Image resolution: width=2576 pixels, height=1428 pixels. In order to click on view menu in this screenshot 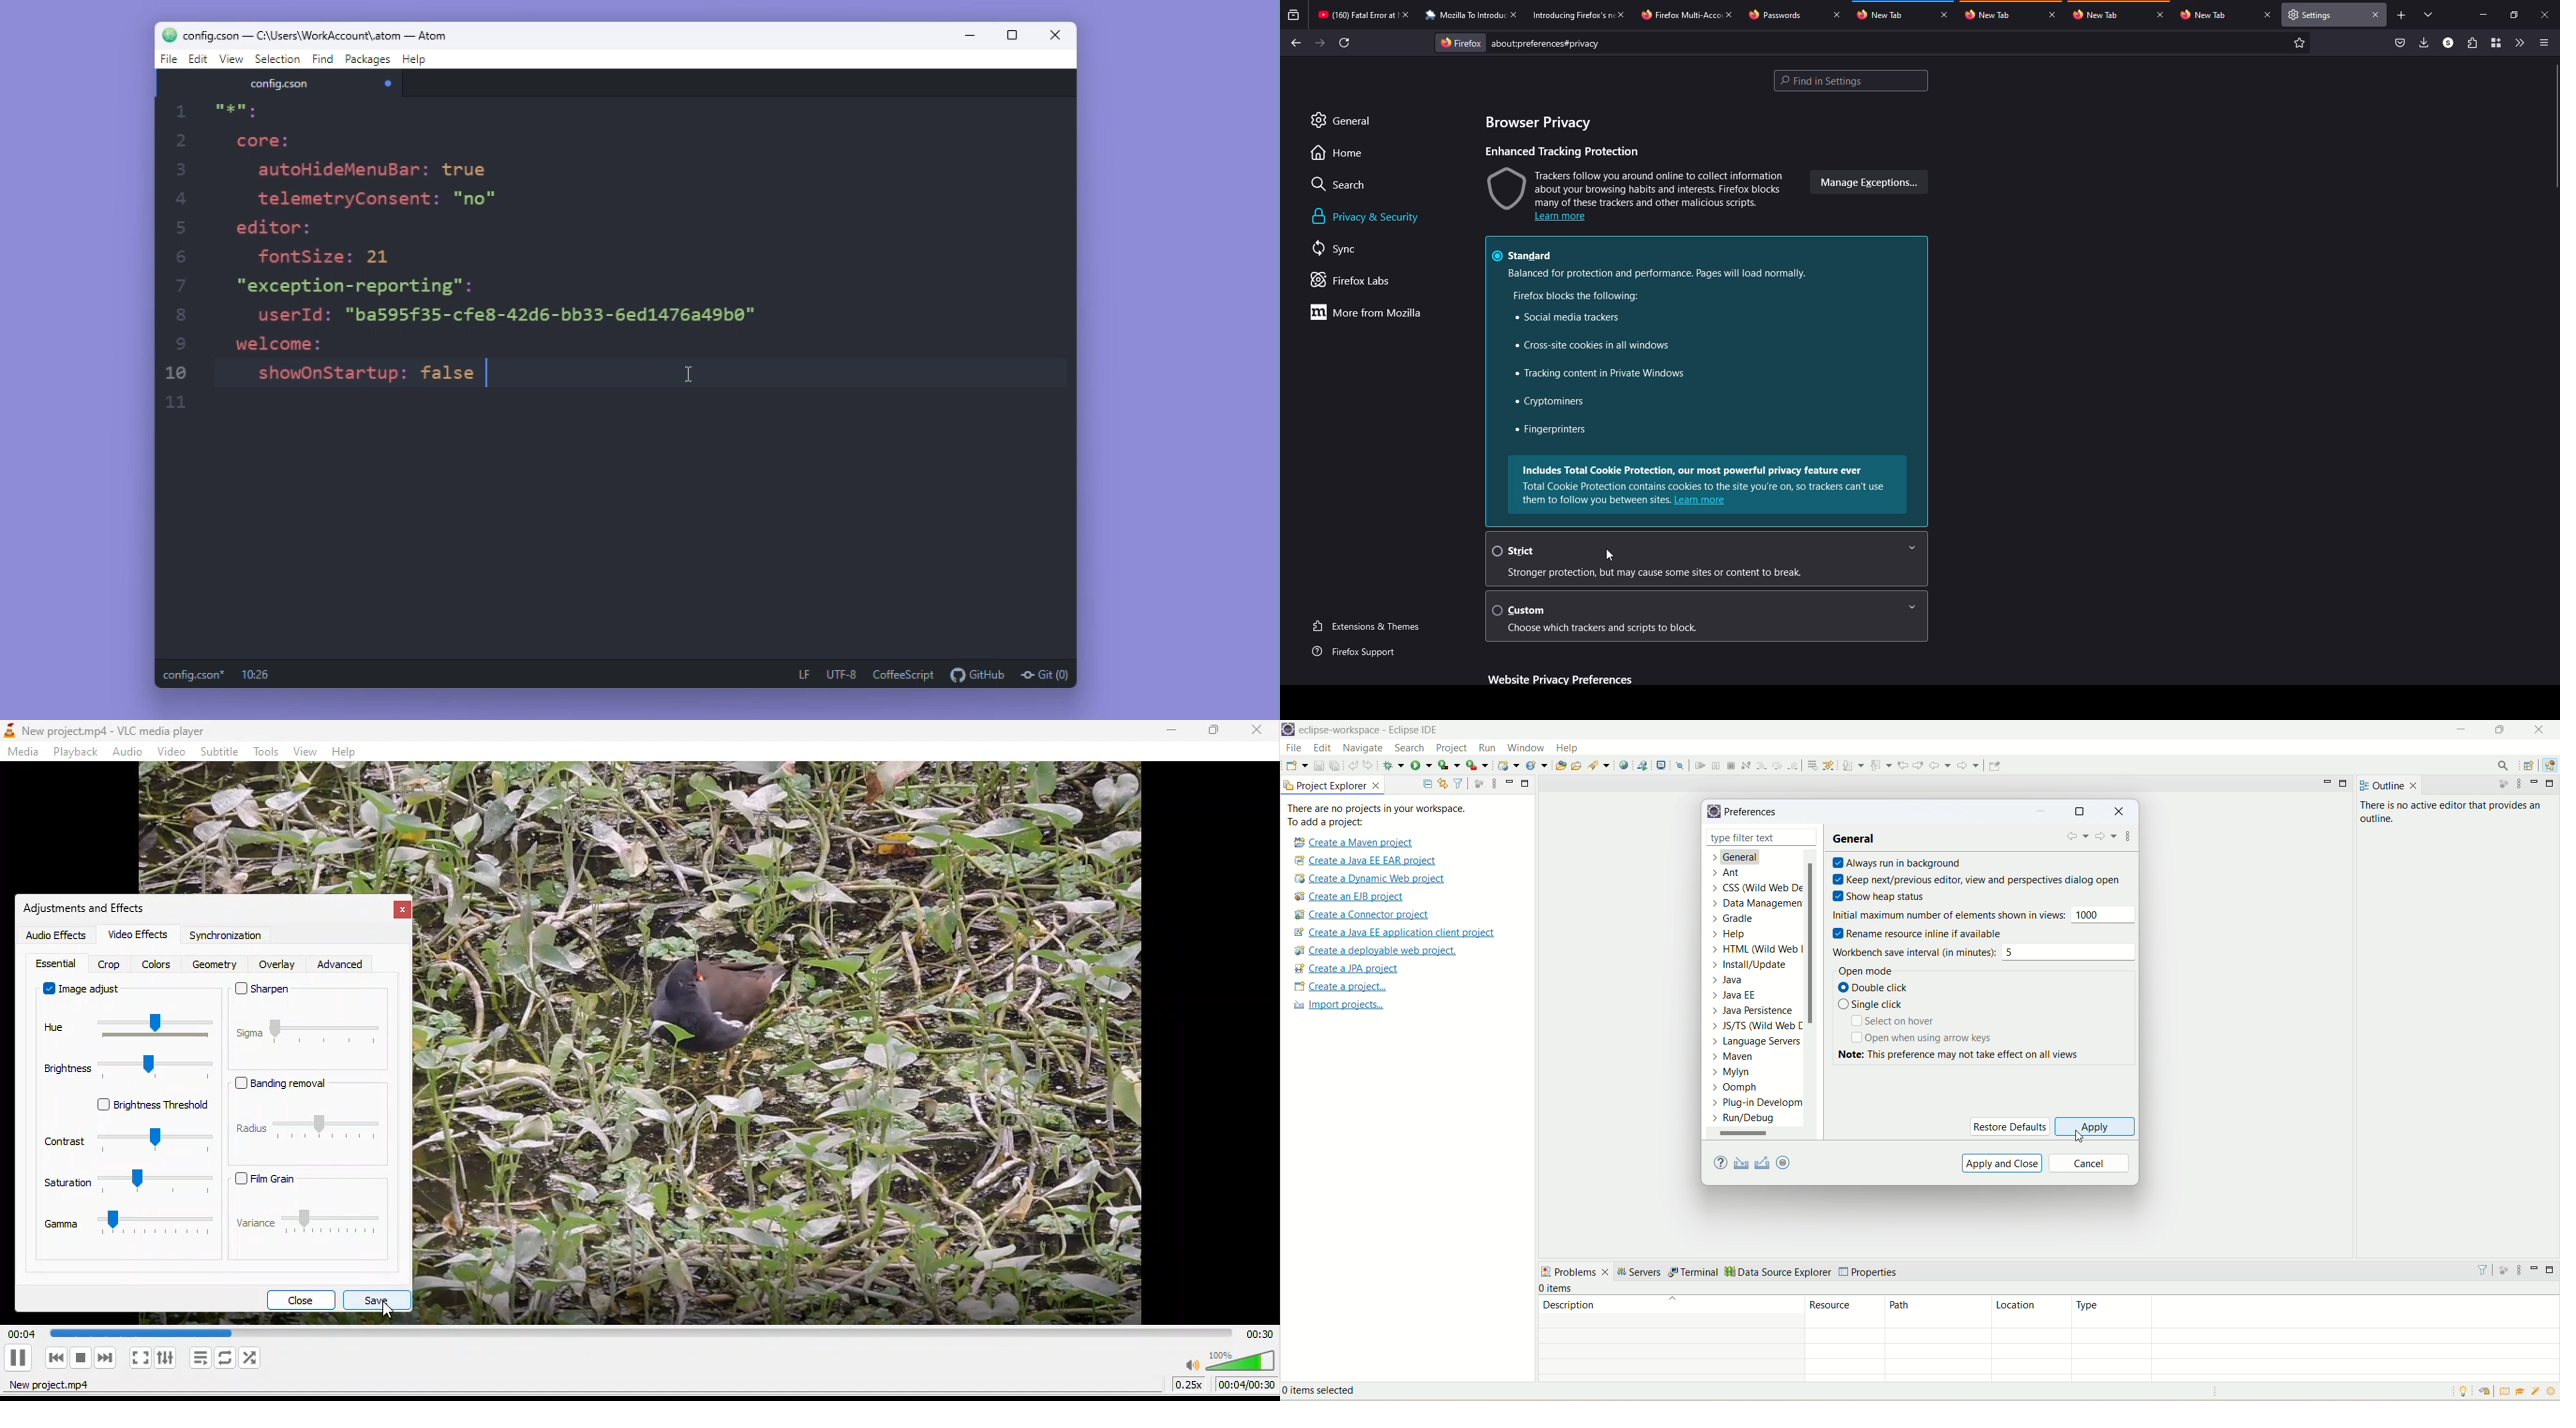, I will do `click(1491, 785)`.